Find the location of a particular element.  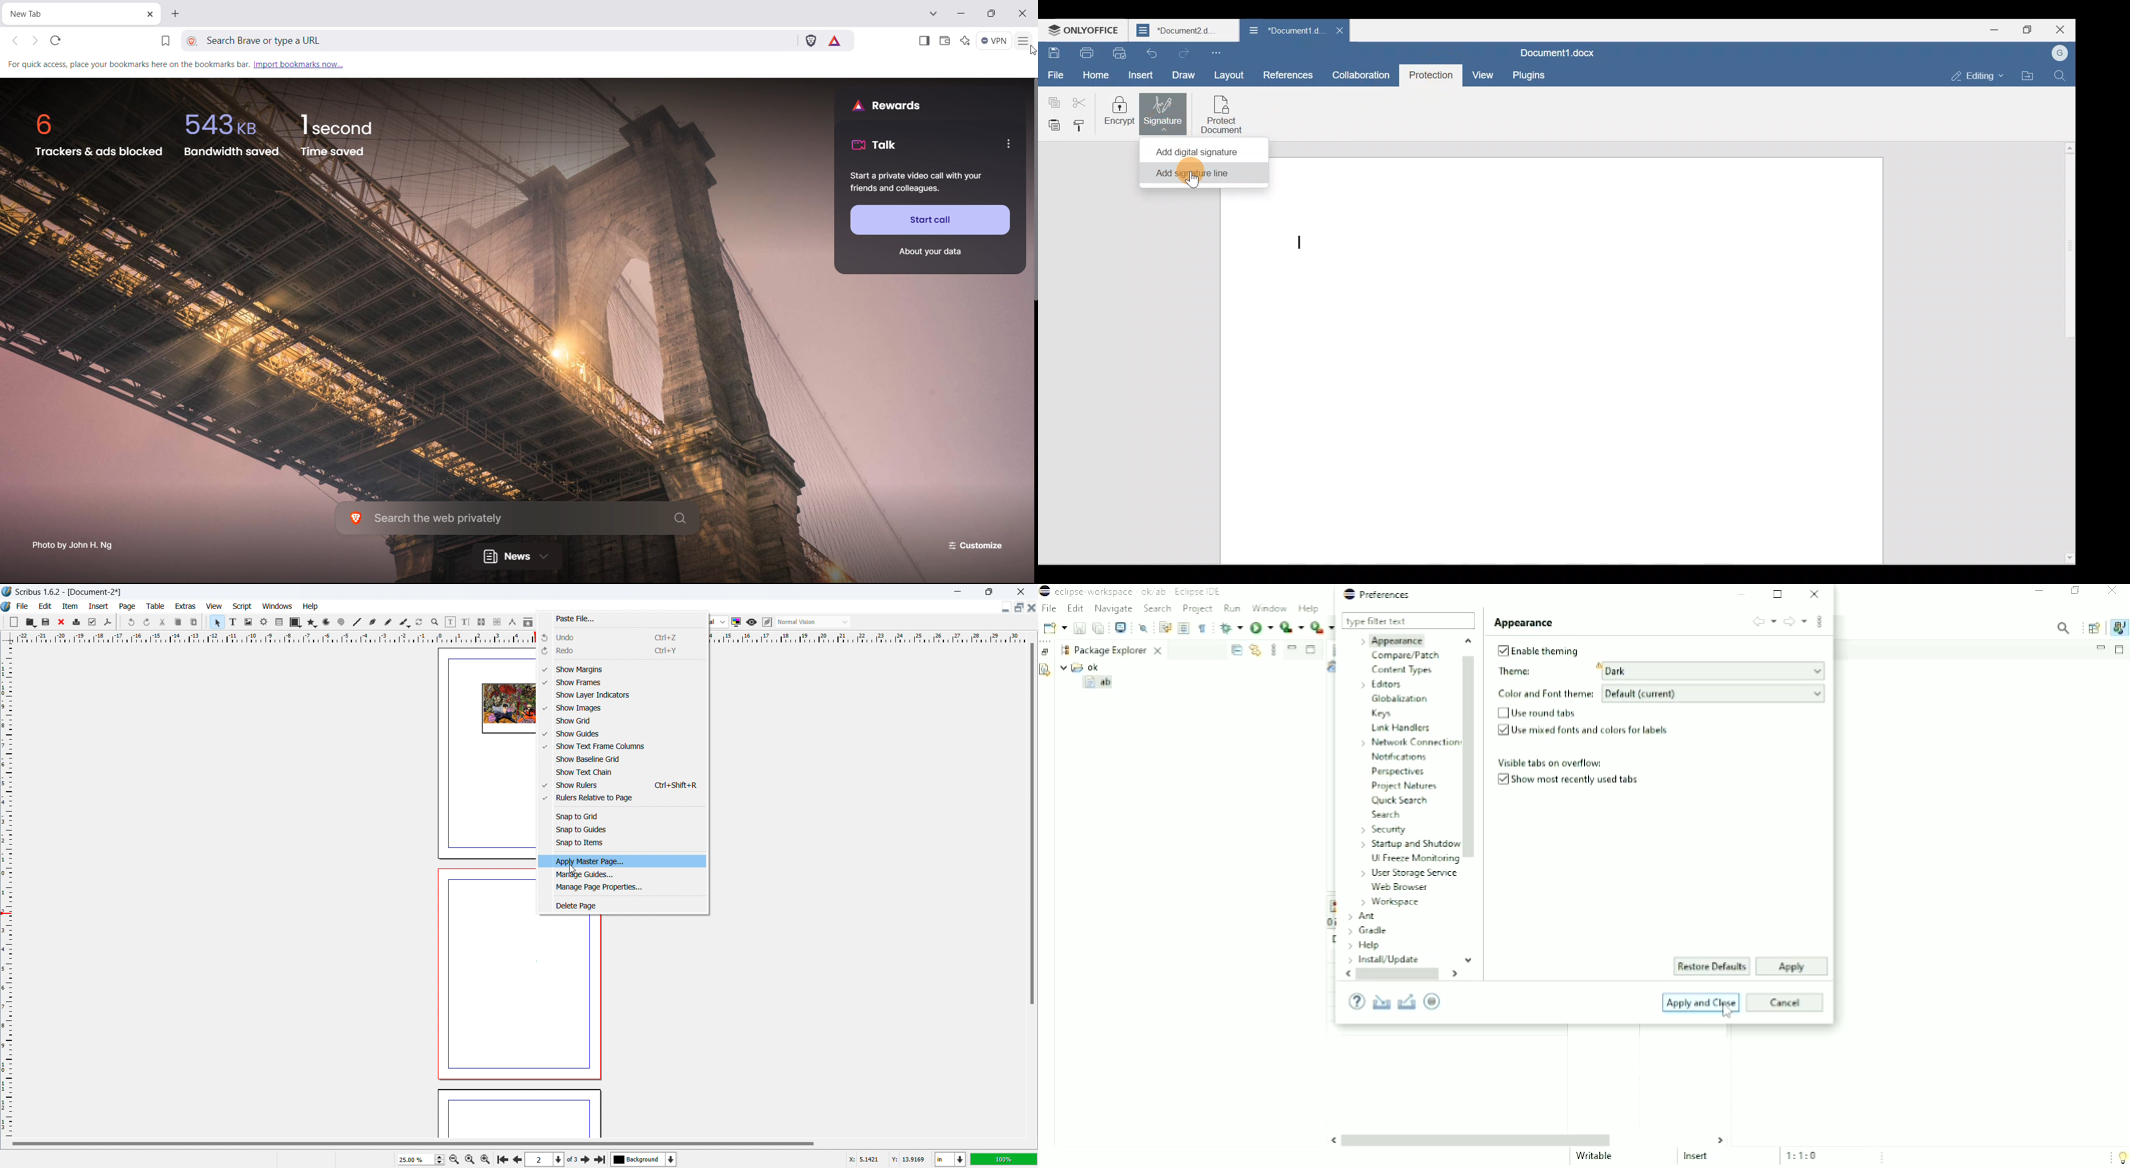

new is located at coordinates (14, 622).